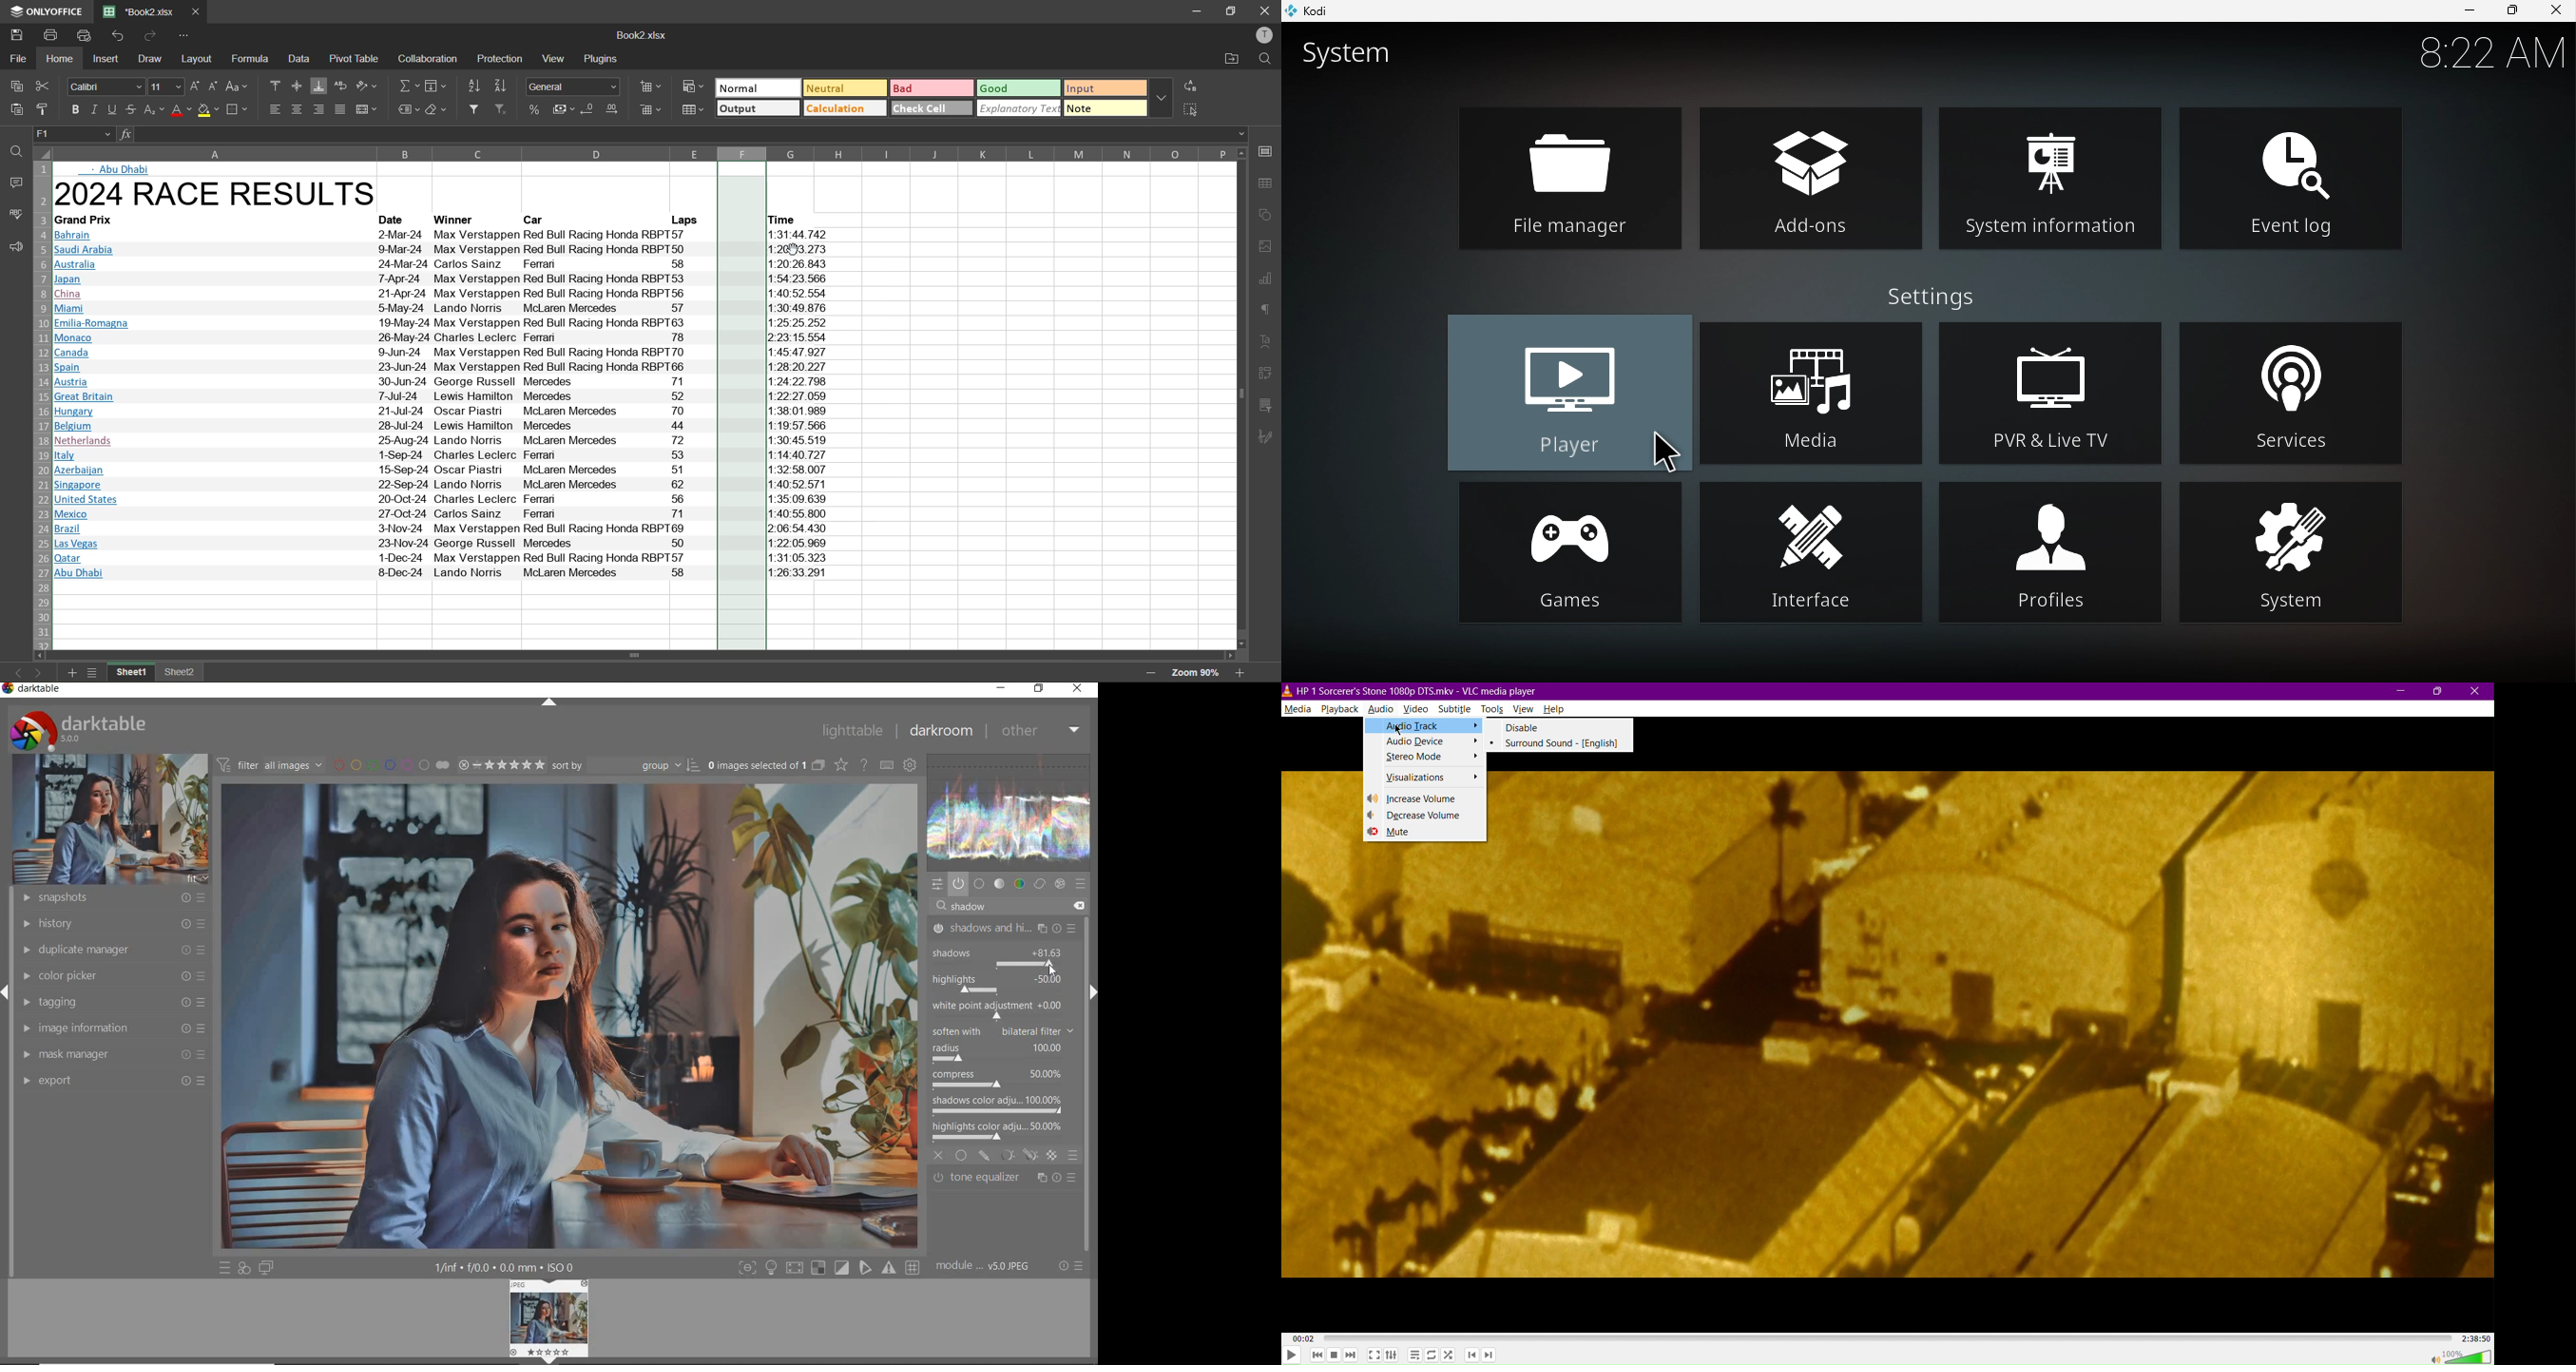 The image size is (2576, 1372). What do you see at coordinates (1002, 1030) in the screenshot?
I see `soften with bilateral filter` at bounding box center [1002, 1030].